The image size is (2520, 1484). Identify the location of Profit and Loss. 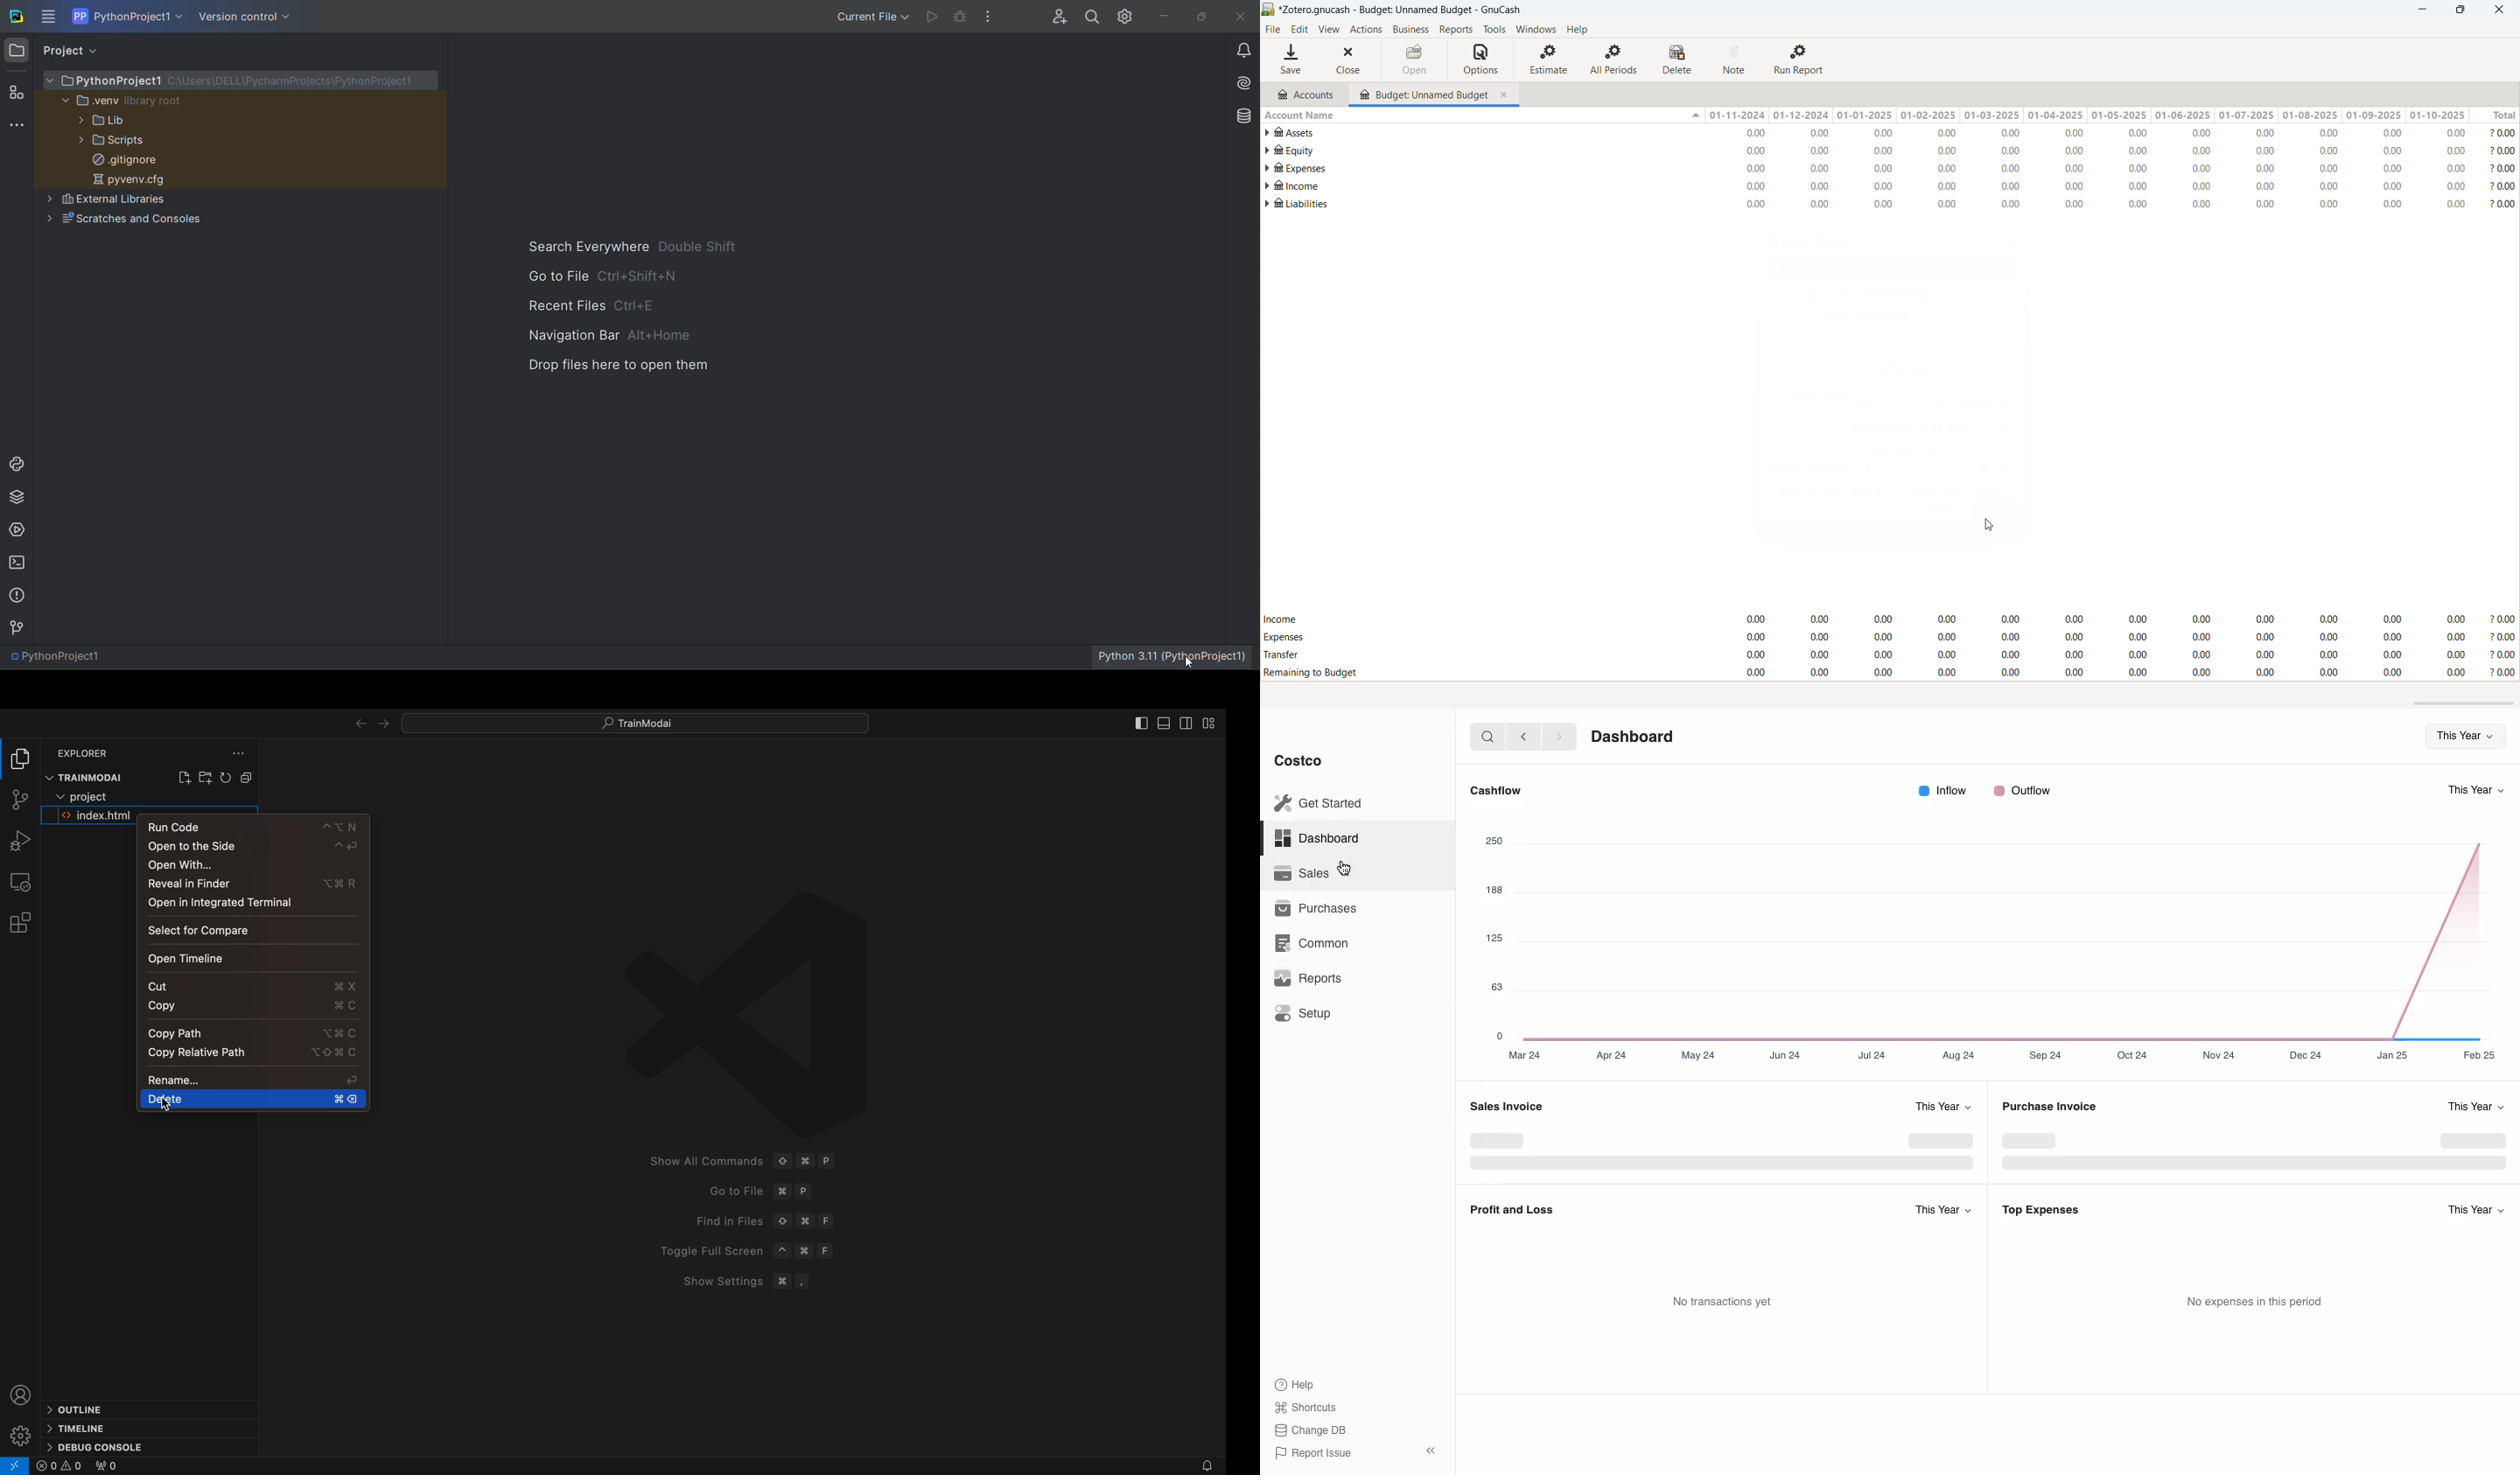
(1512, 1211).